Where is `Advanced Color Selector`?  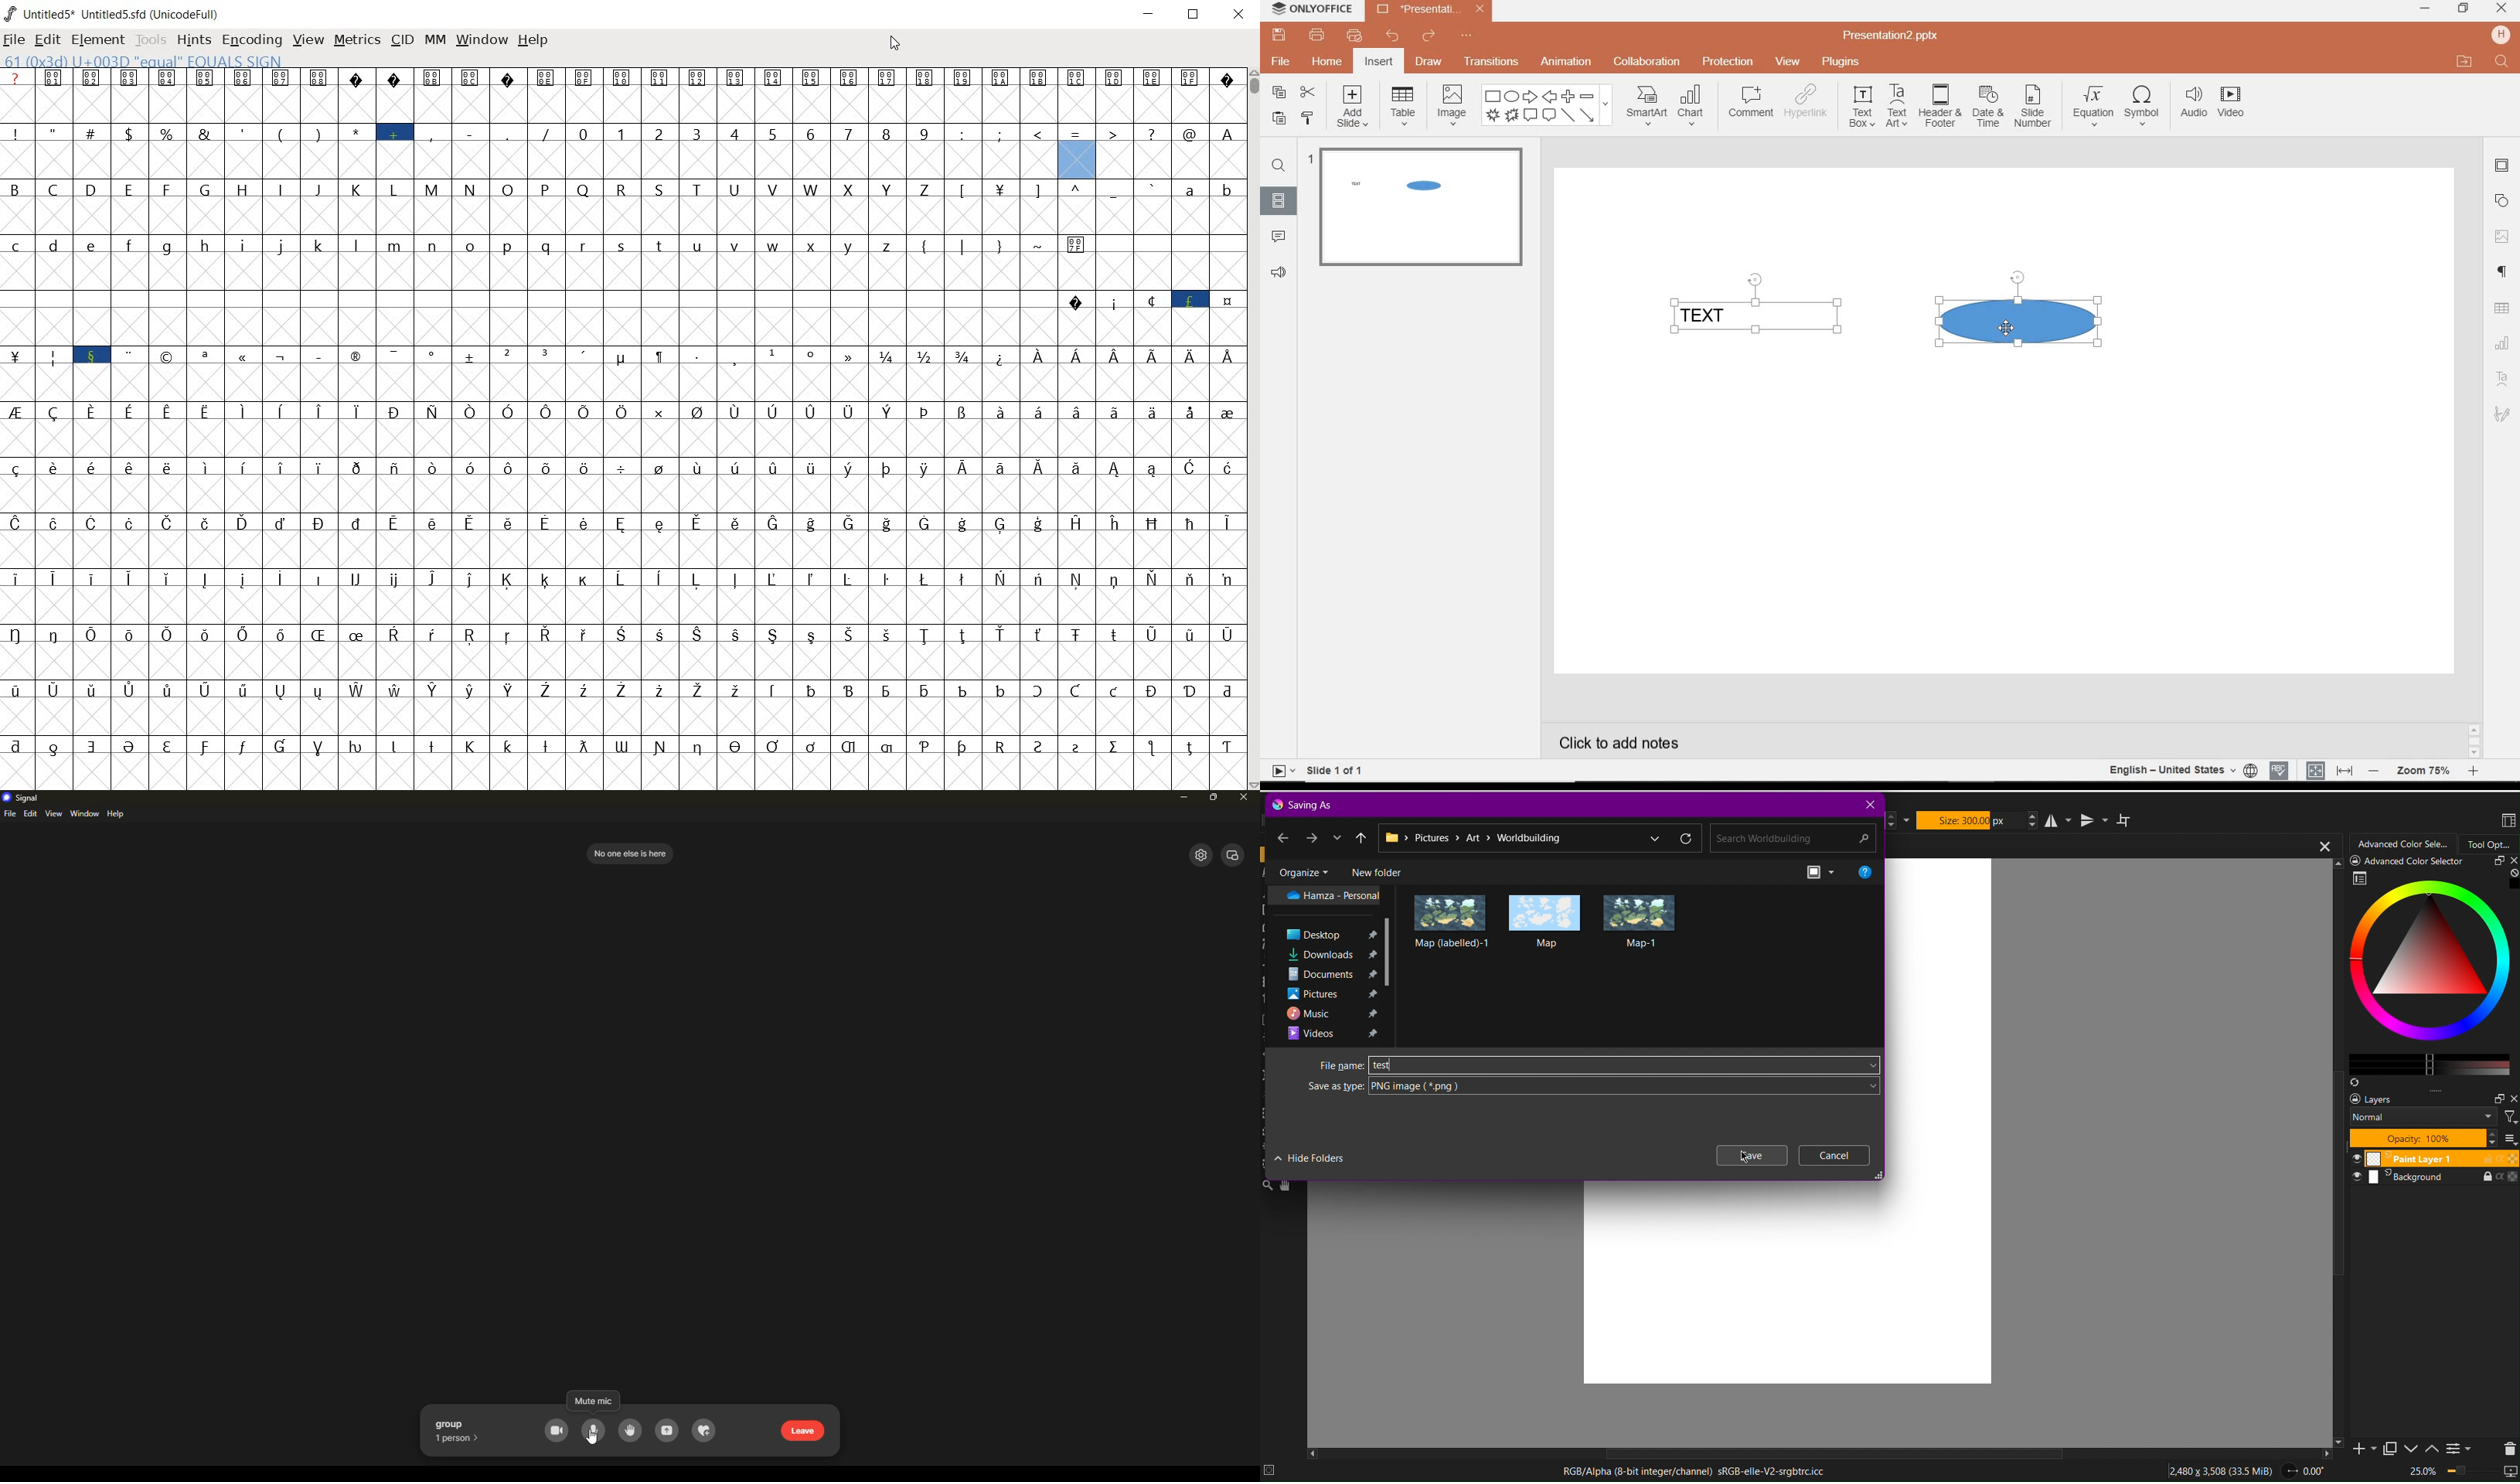
Advanced Color Selector is located at coordinates (2425, 973).